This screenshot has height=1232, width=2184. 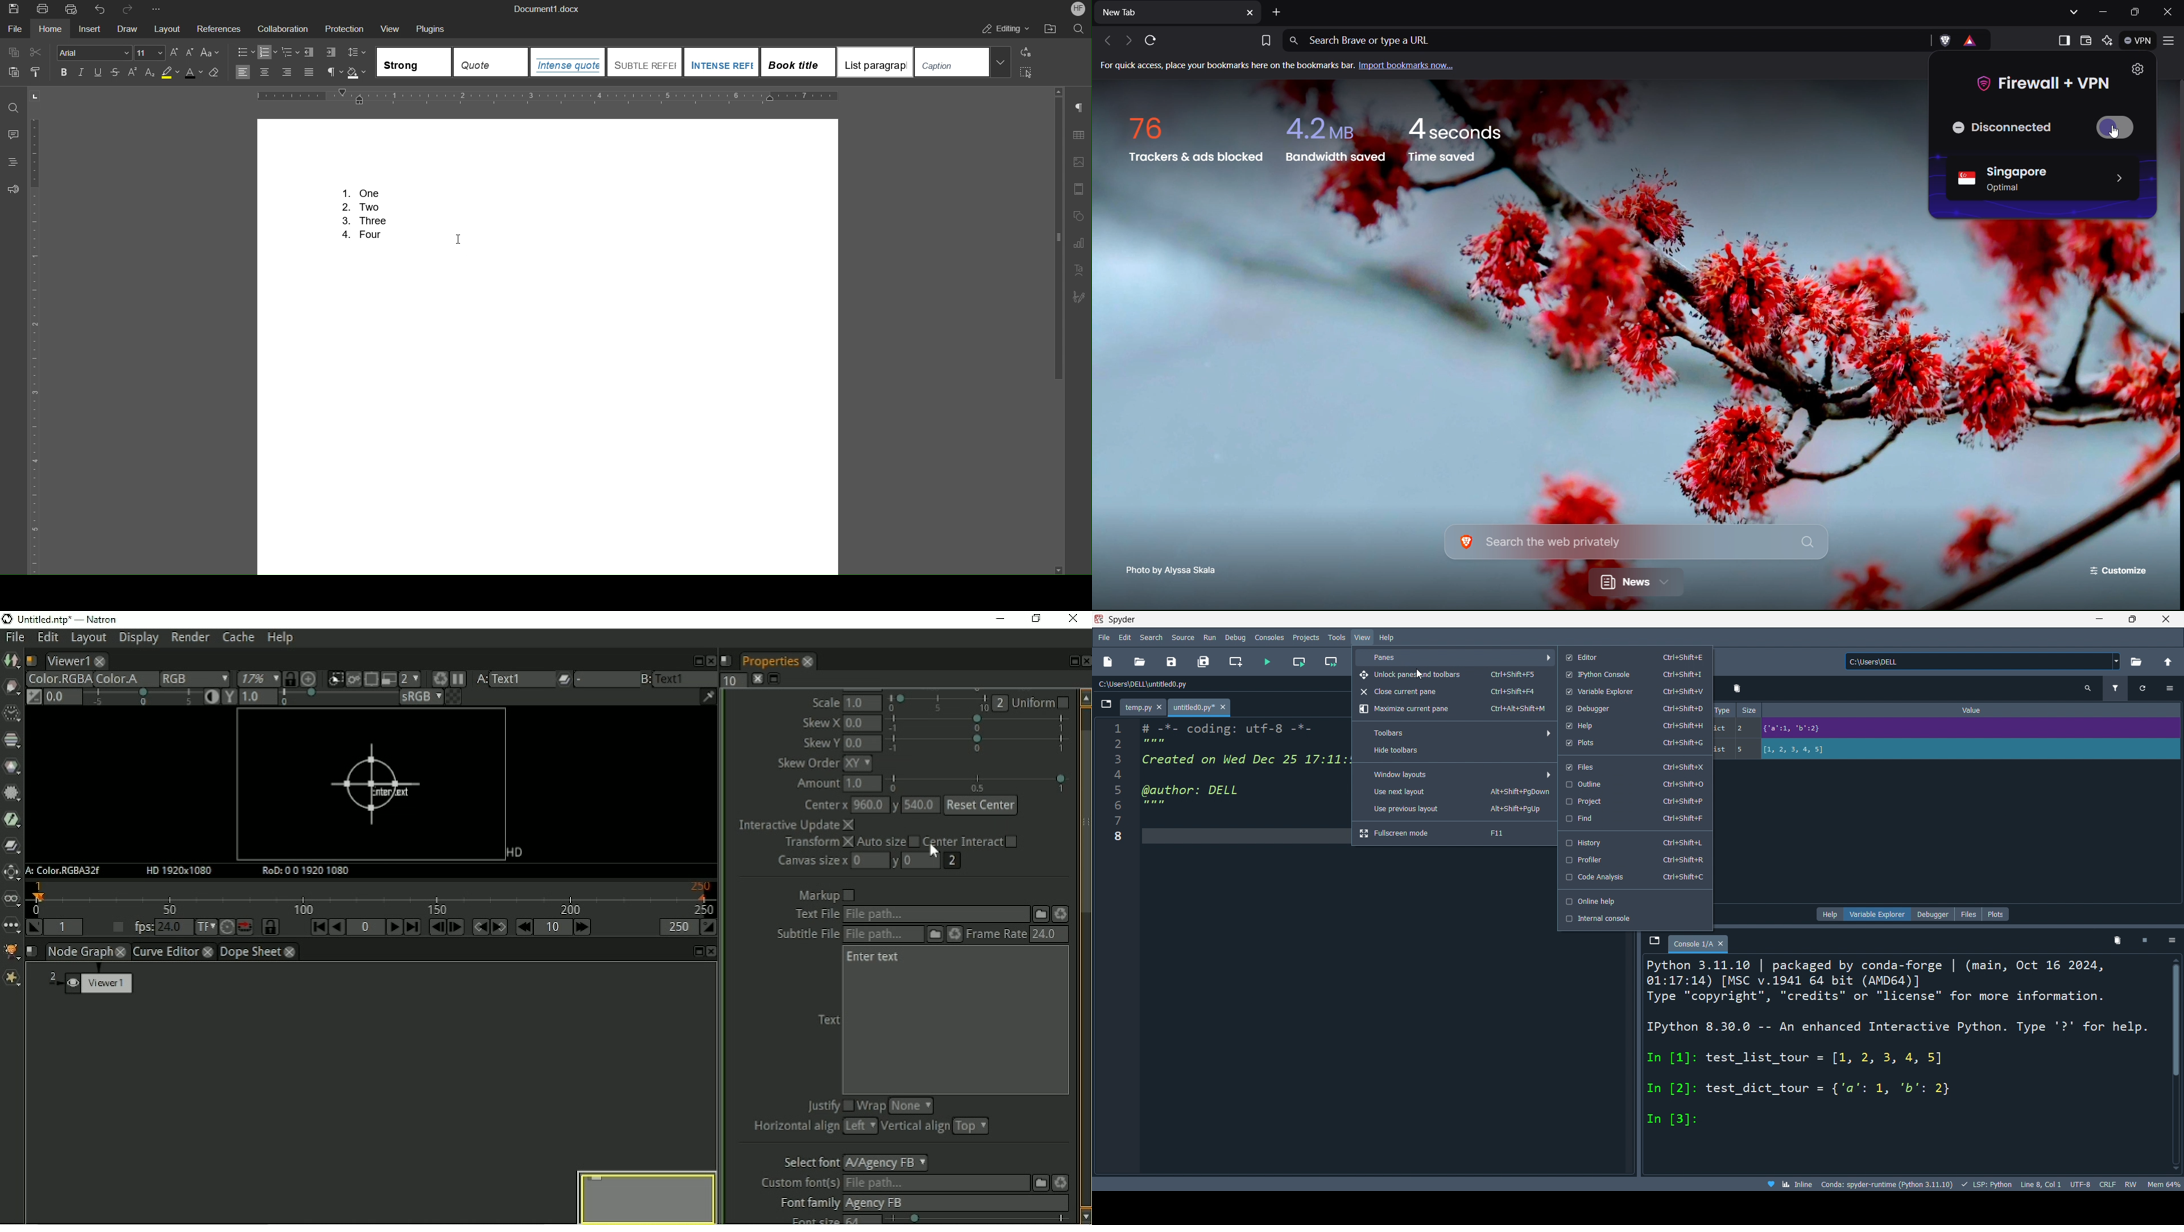 I want to click on Editing, so click(x=1003, y=28).